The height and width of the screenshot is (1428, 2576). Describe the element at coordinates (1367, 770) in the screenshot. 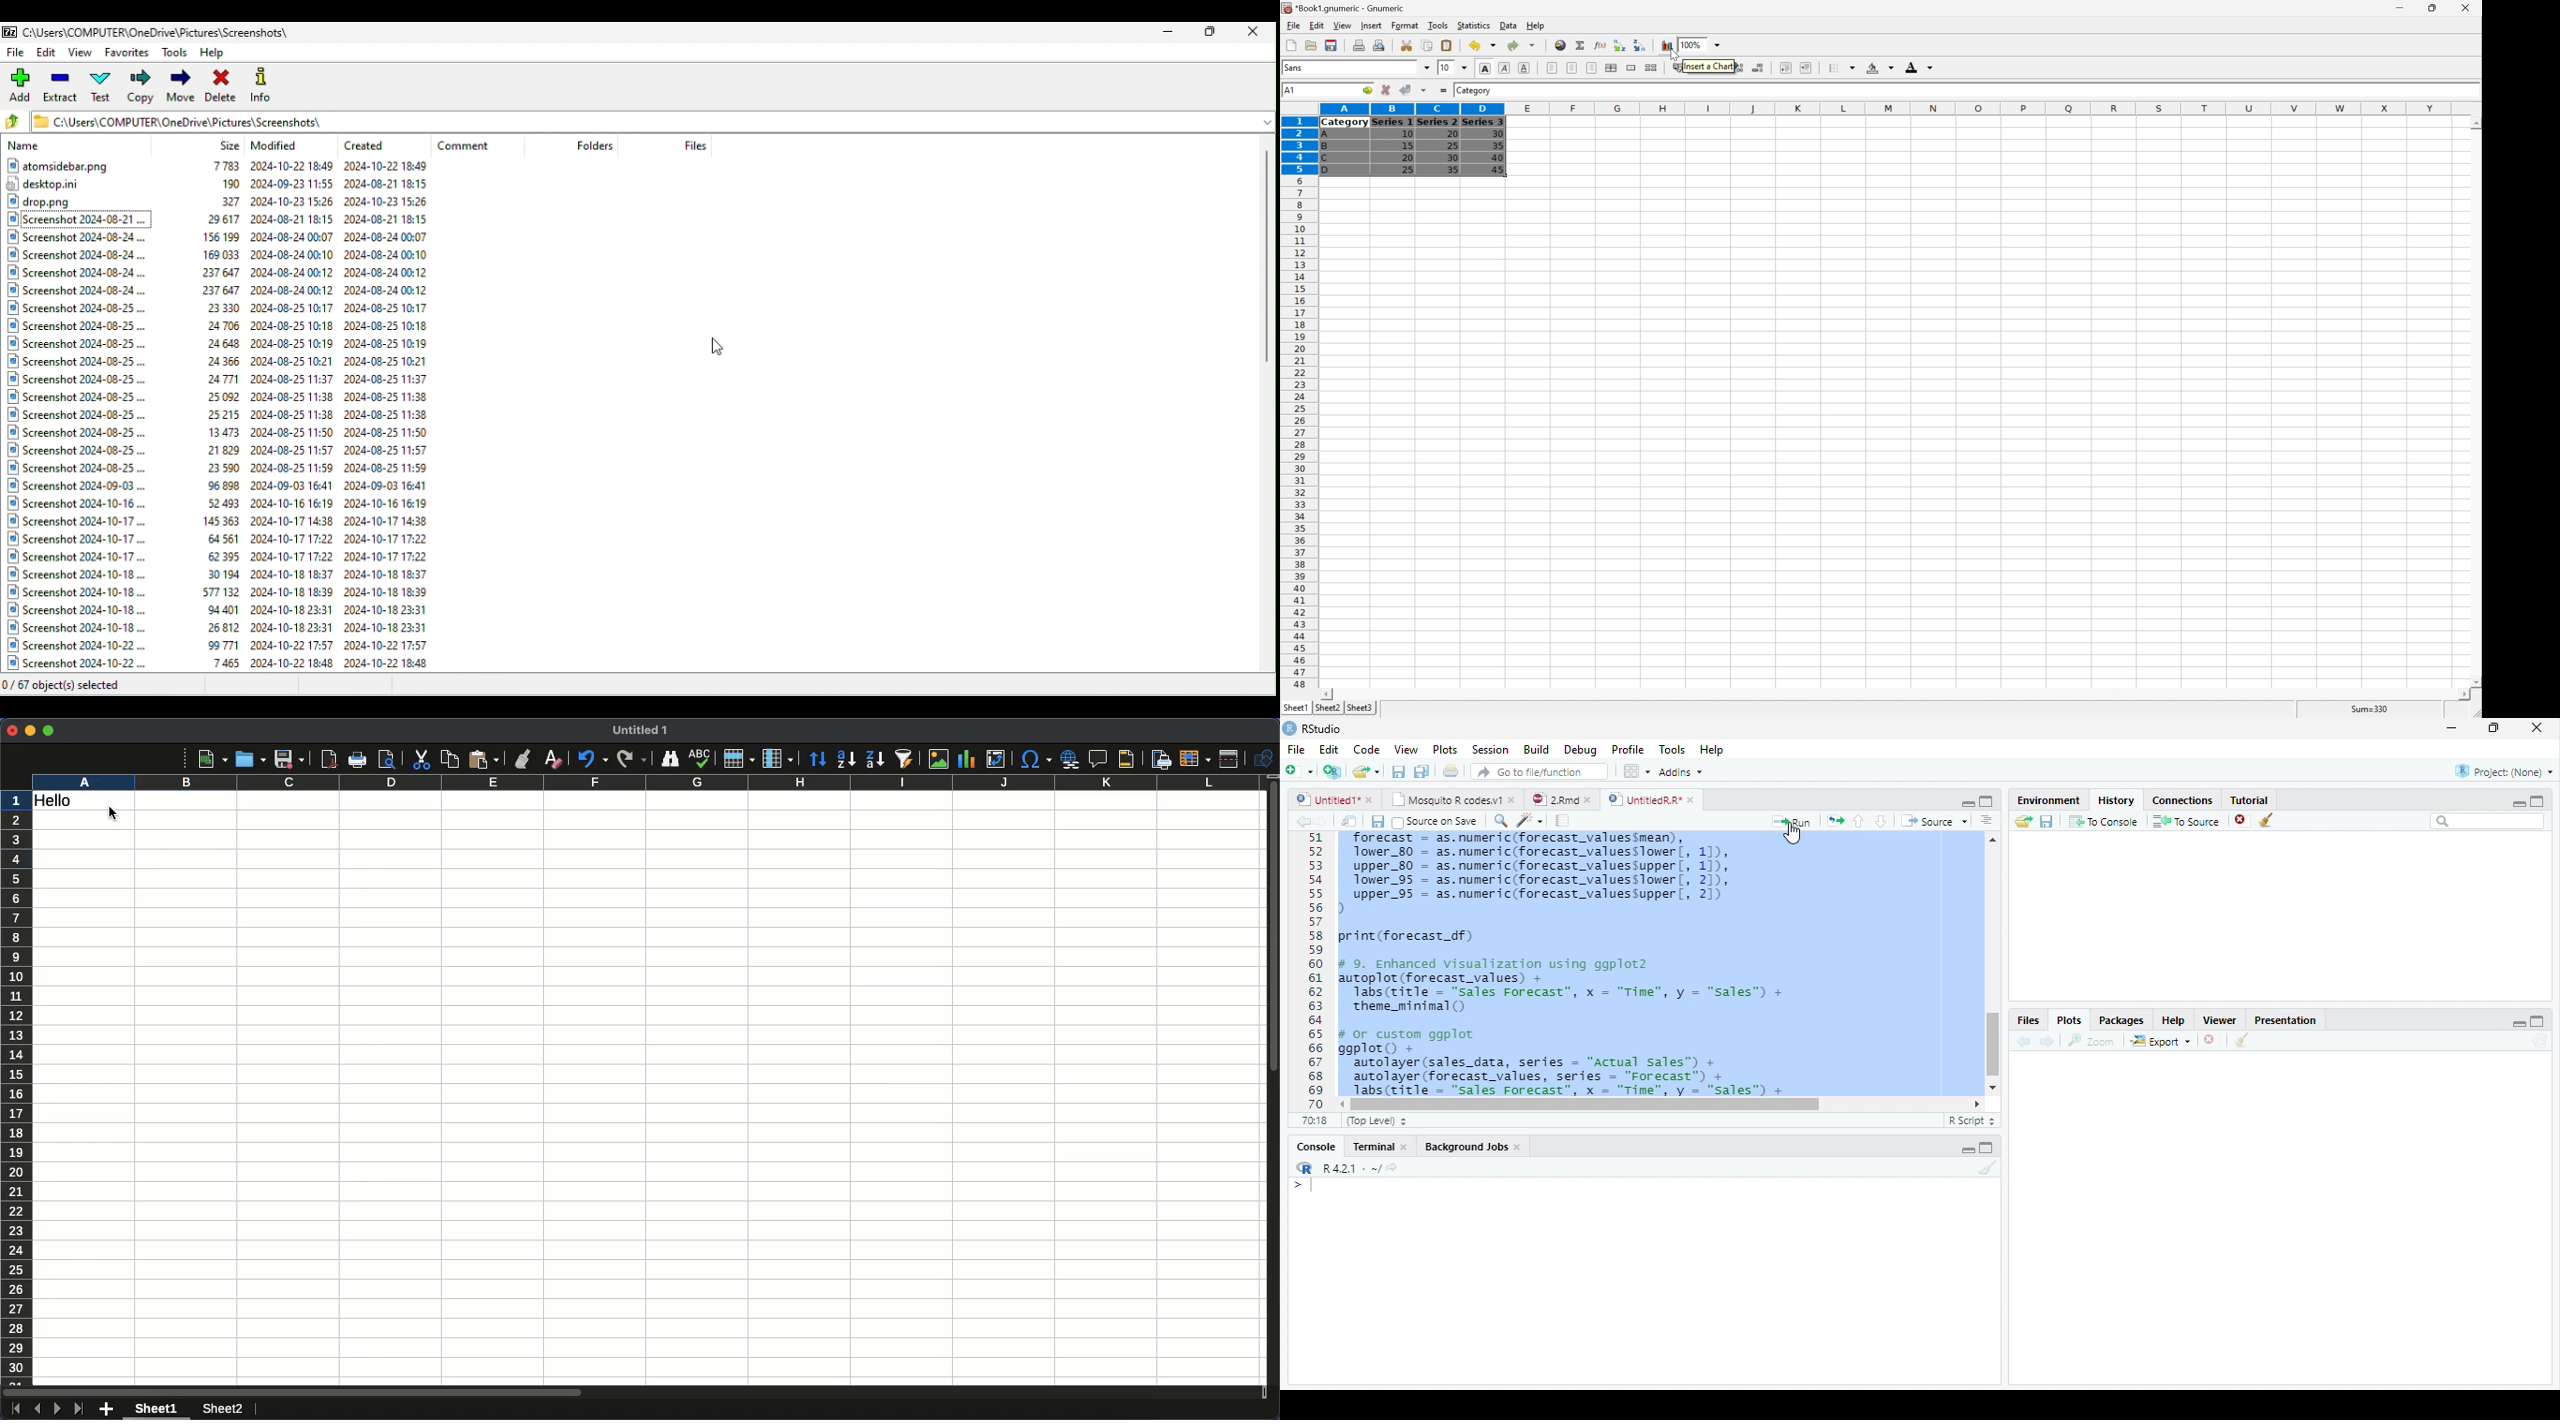

I see `Open Folder` at that location.